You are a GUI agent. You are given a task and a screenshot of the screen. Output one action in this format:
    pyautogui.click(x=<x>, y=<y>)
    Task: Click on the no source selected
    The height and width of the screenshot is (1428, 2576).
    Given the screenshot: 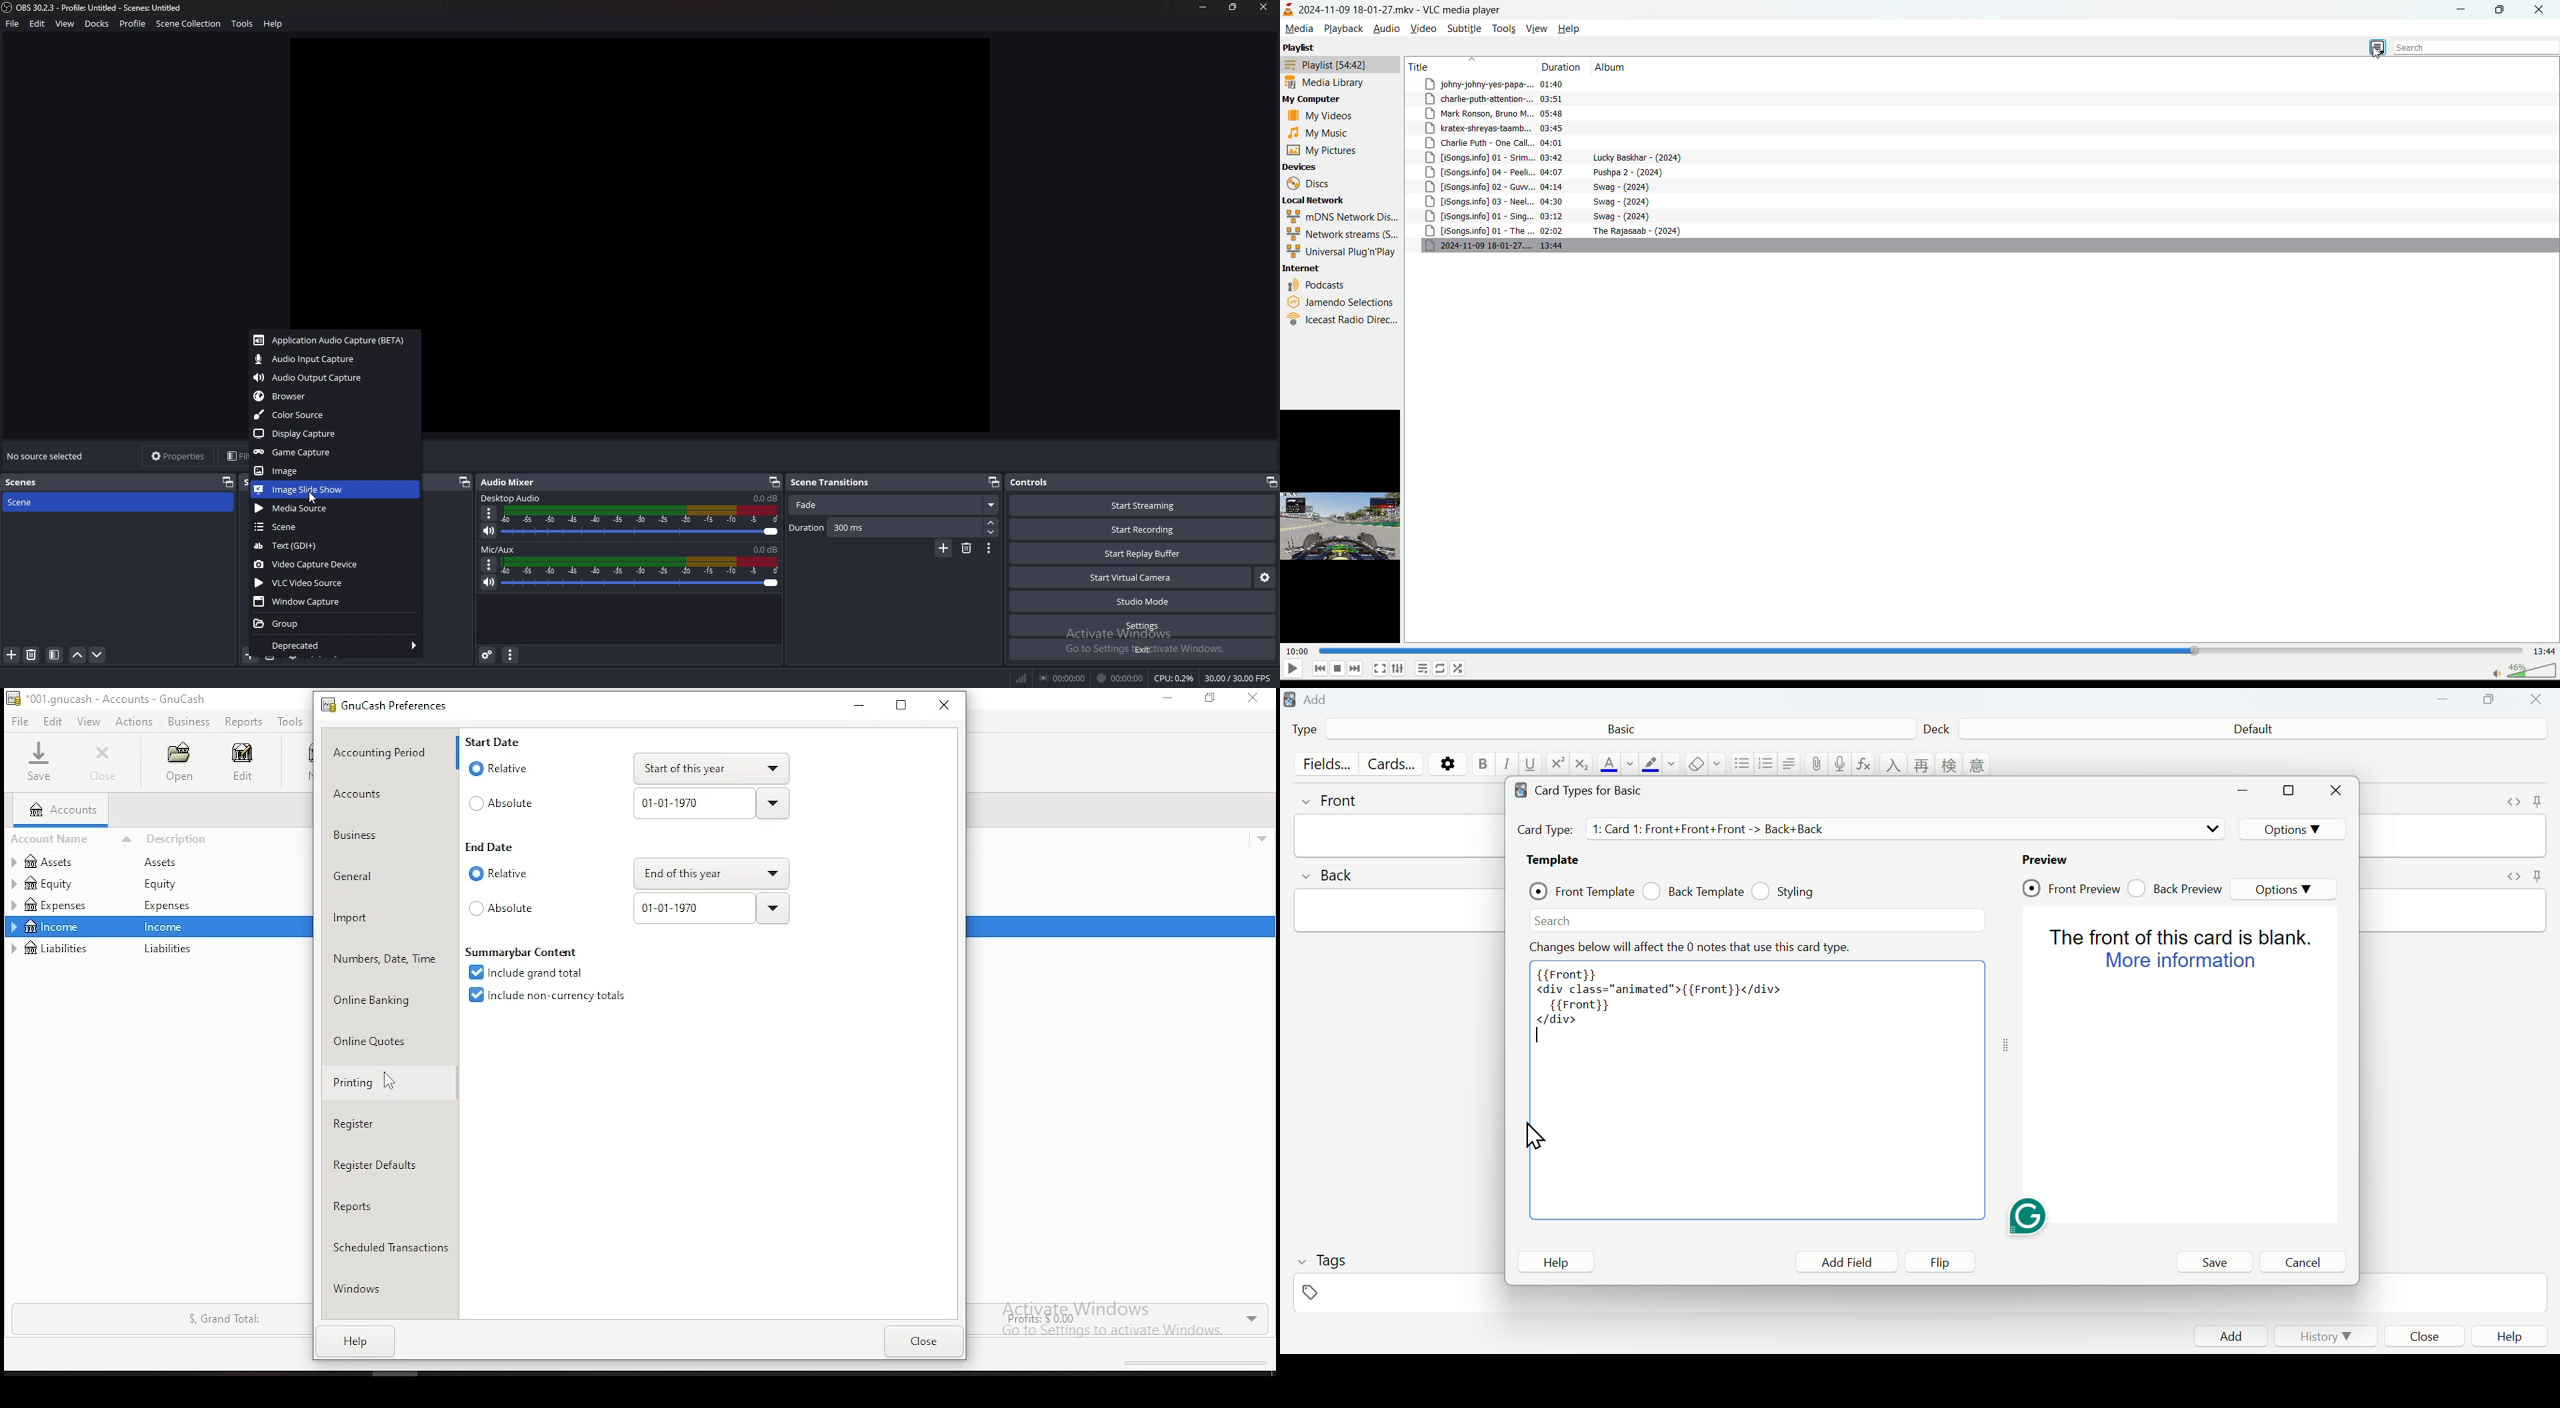 What is the action you would take?
    pyautogui.click(x=46, y=457)
    